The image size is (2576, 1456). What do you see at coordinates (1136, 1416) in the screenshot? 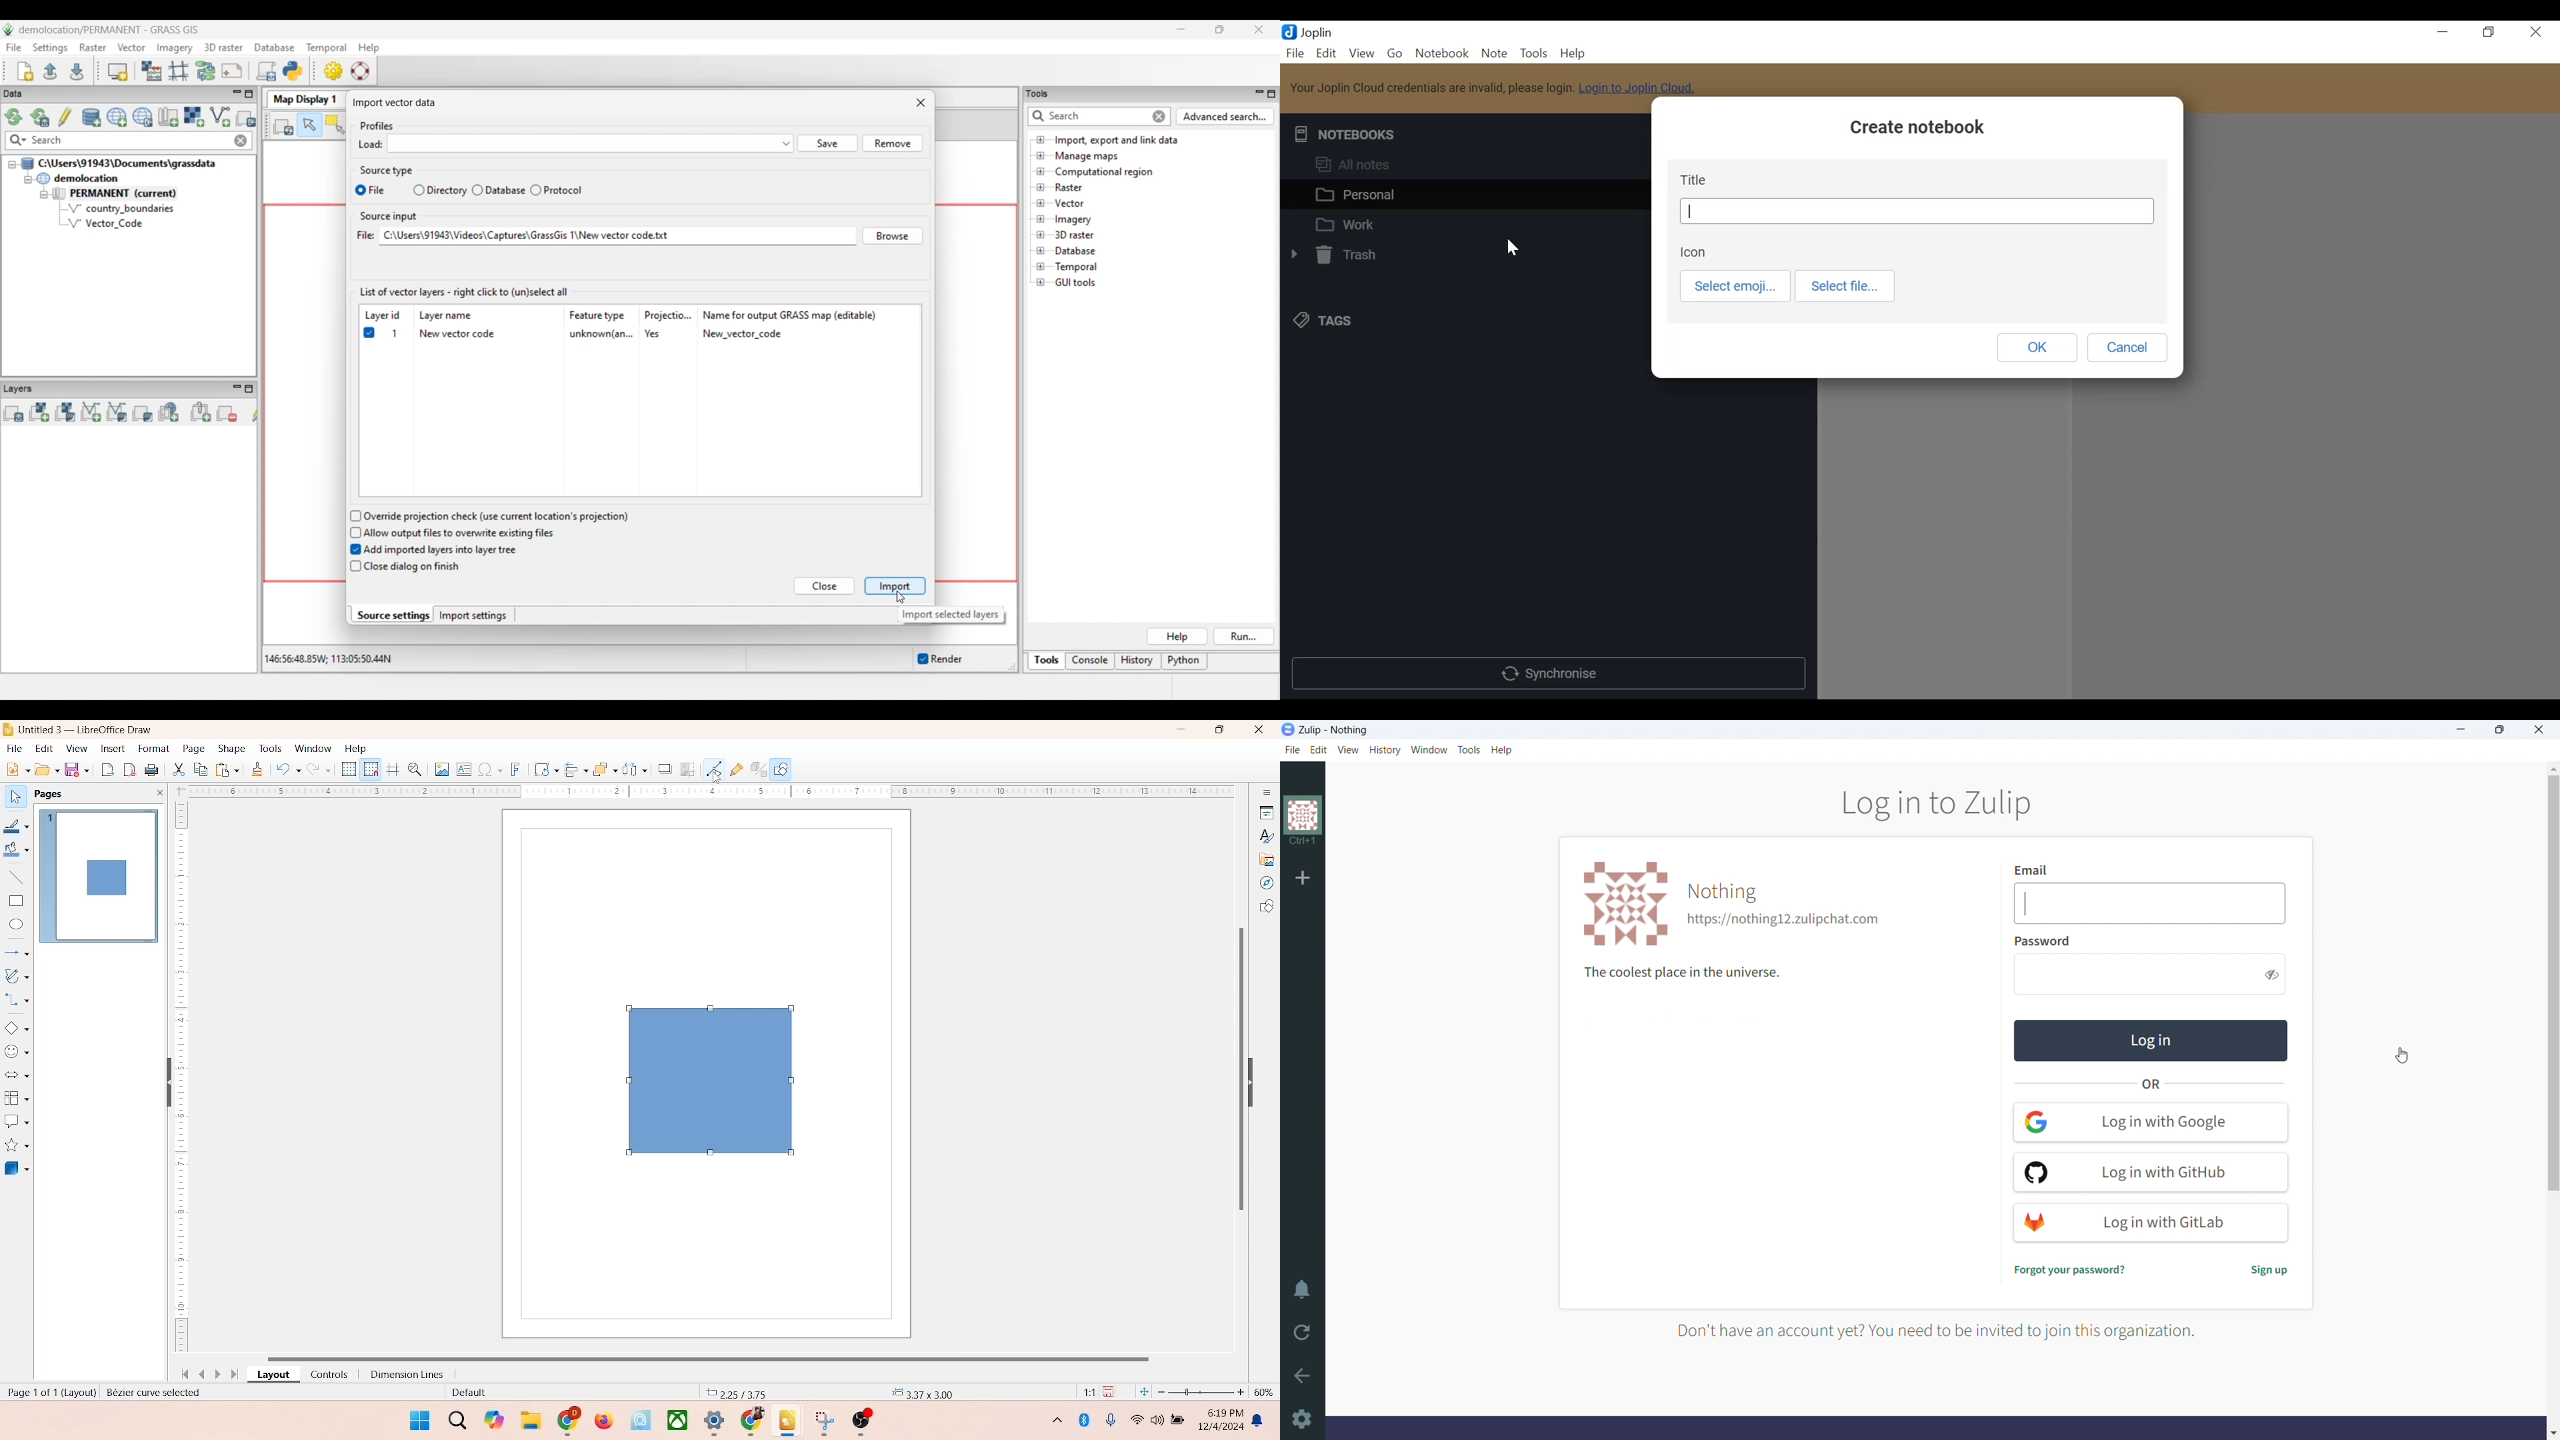
I see `wifi` at bounding box center [1136, 1416].